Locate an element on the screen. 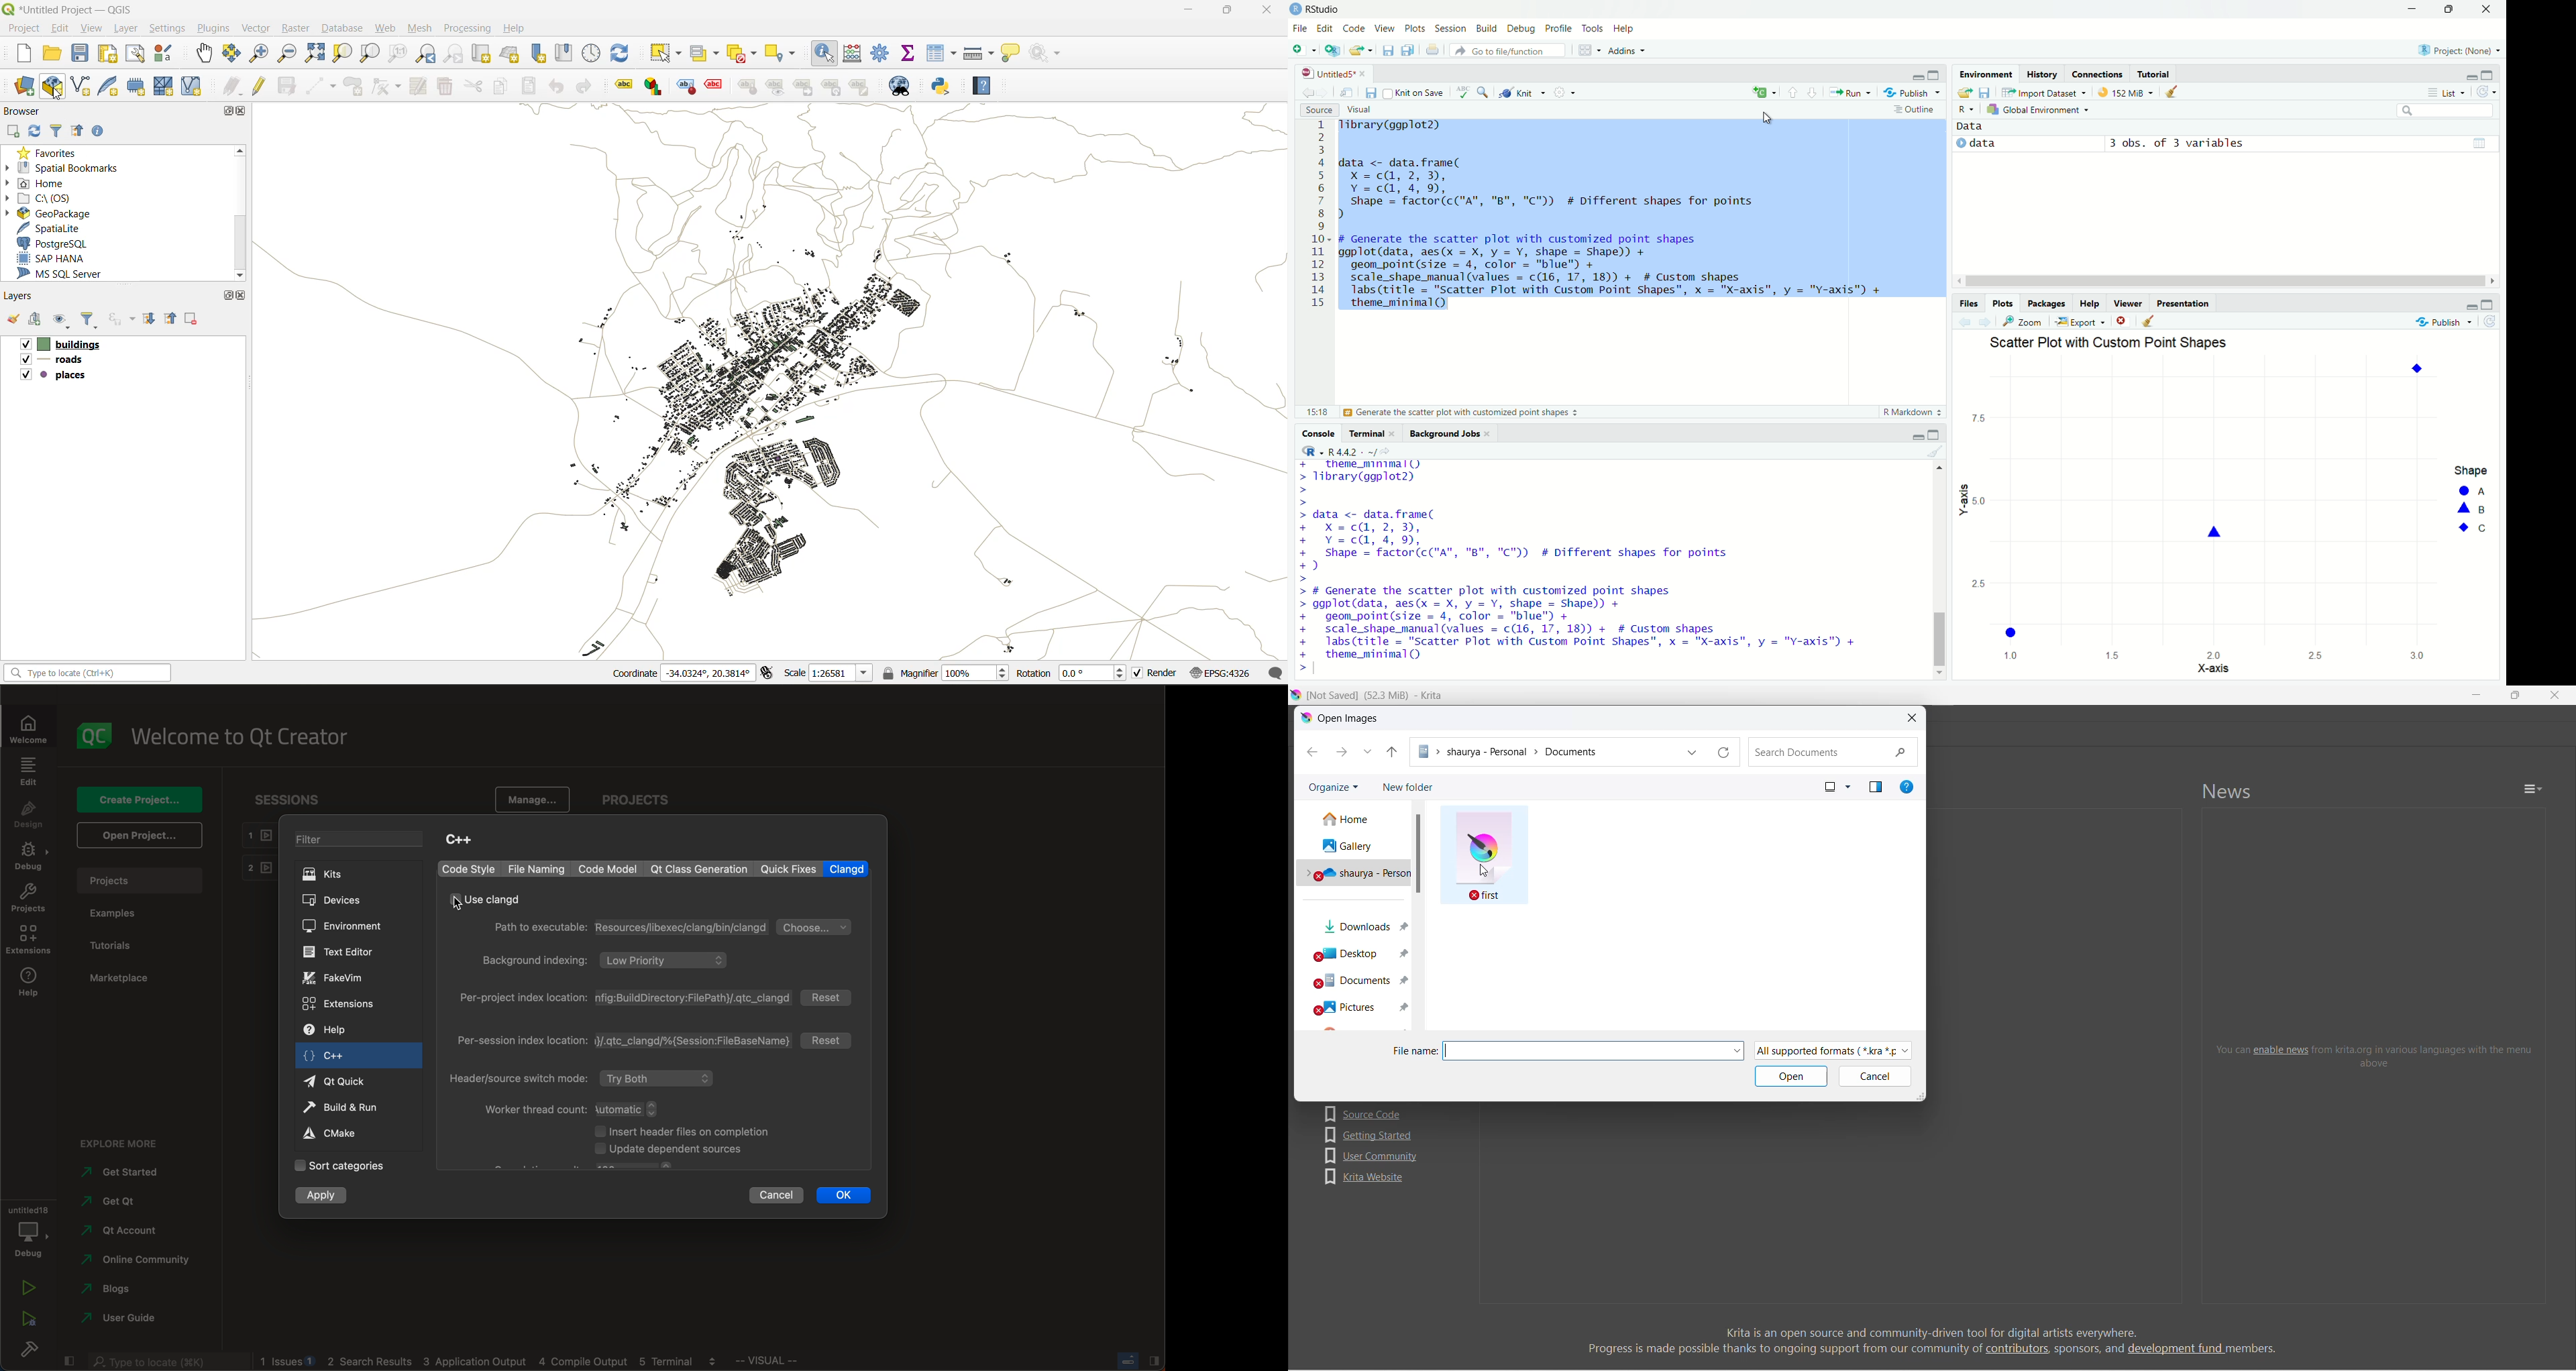 This screenshot has height=1372, width=2576. filter is located at coordinates (92, 321).